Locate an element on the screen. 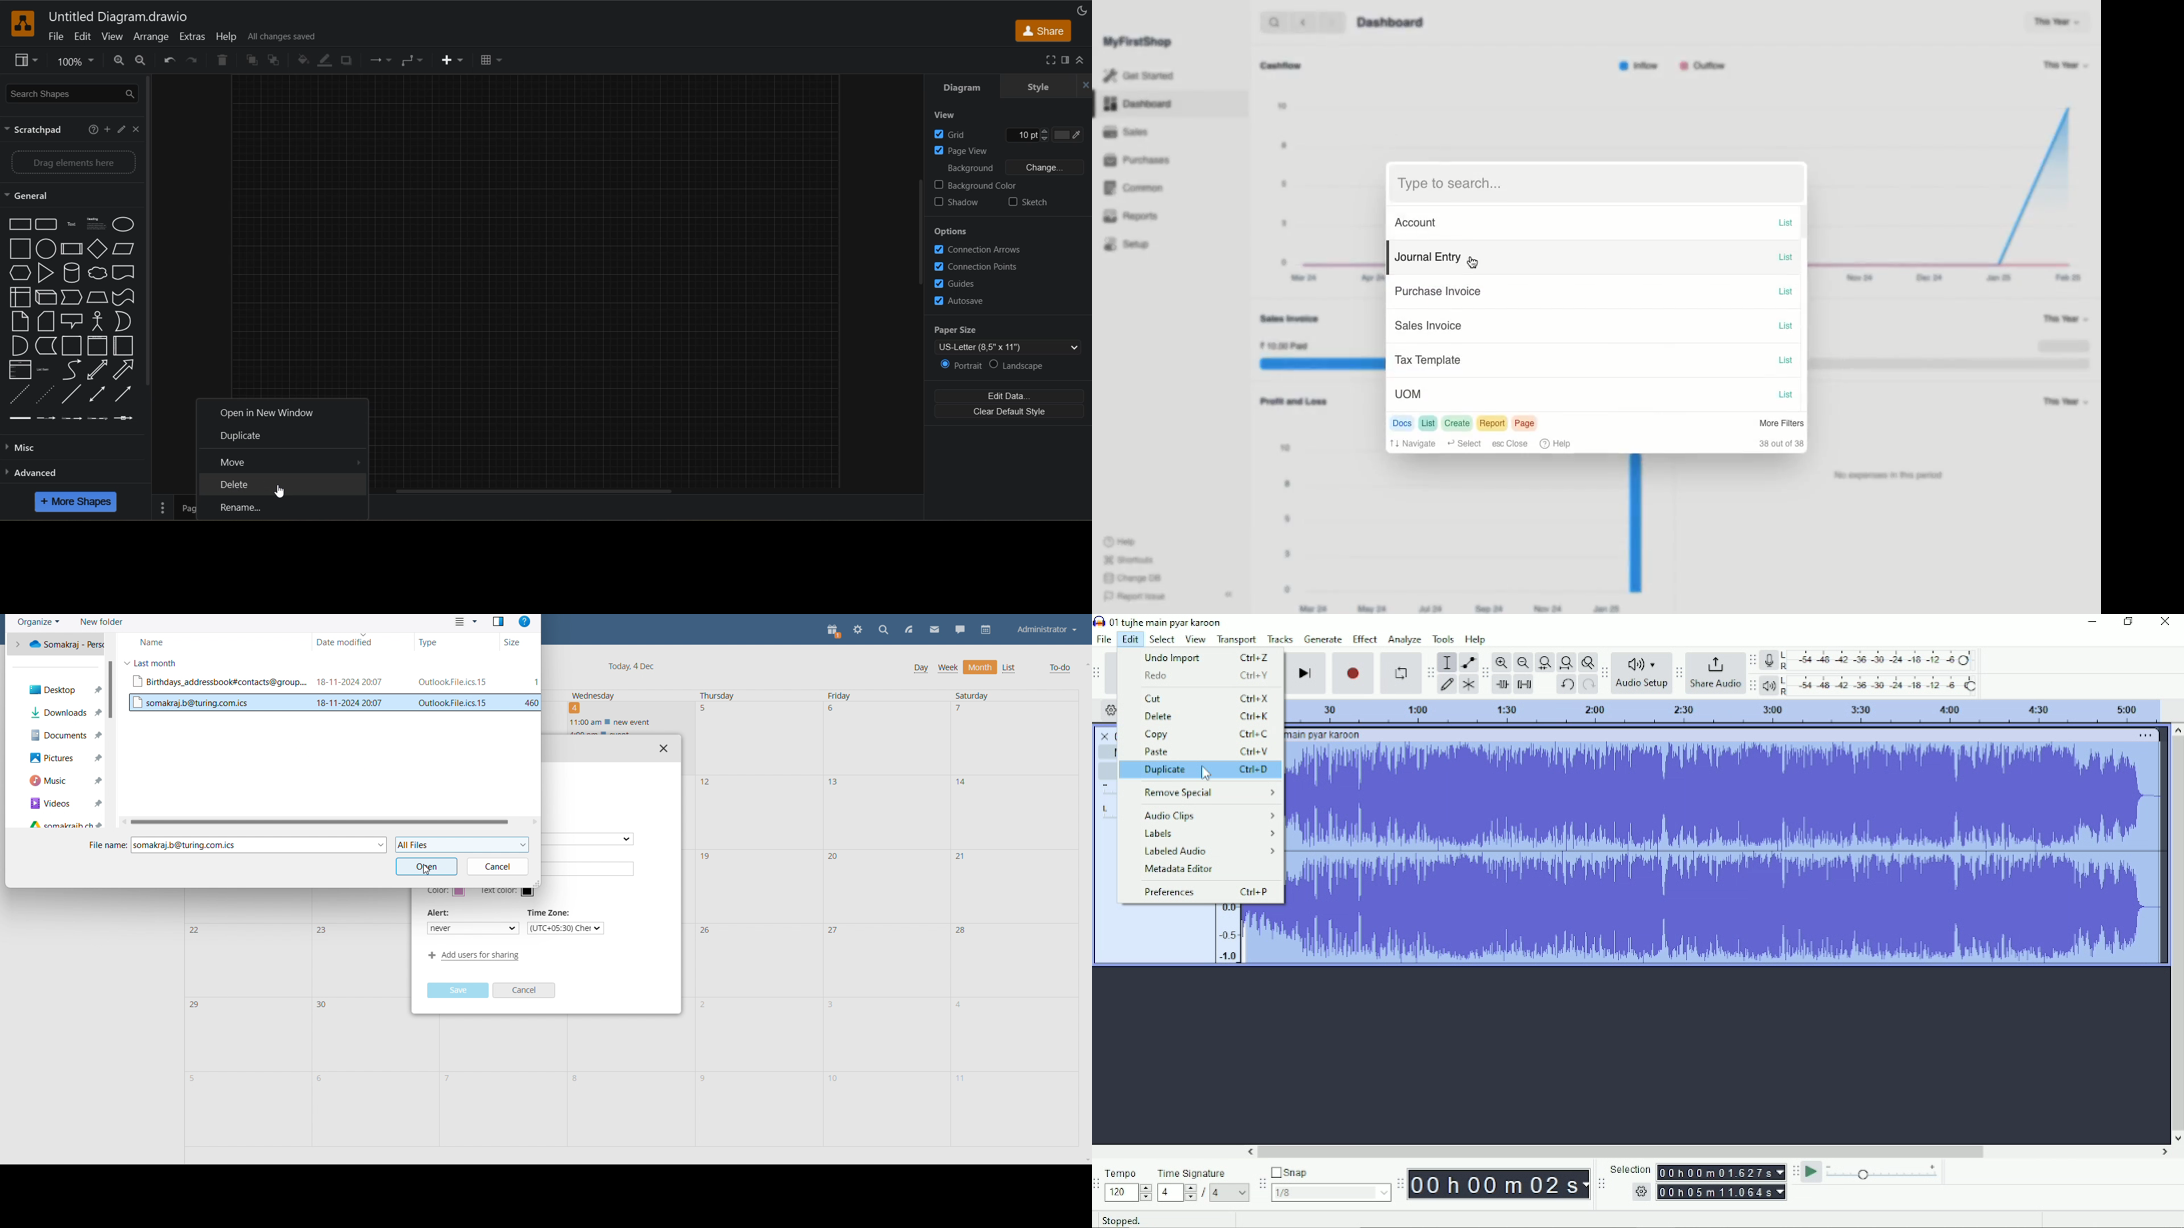  Sales is located at coordinates (1126, 133).